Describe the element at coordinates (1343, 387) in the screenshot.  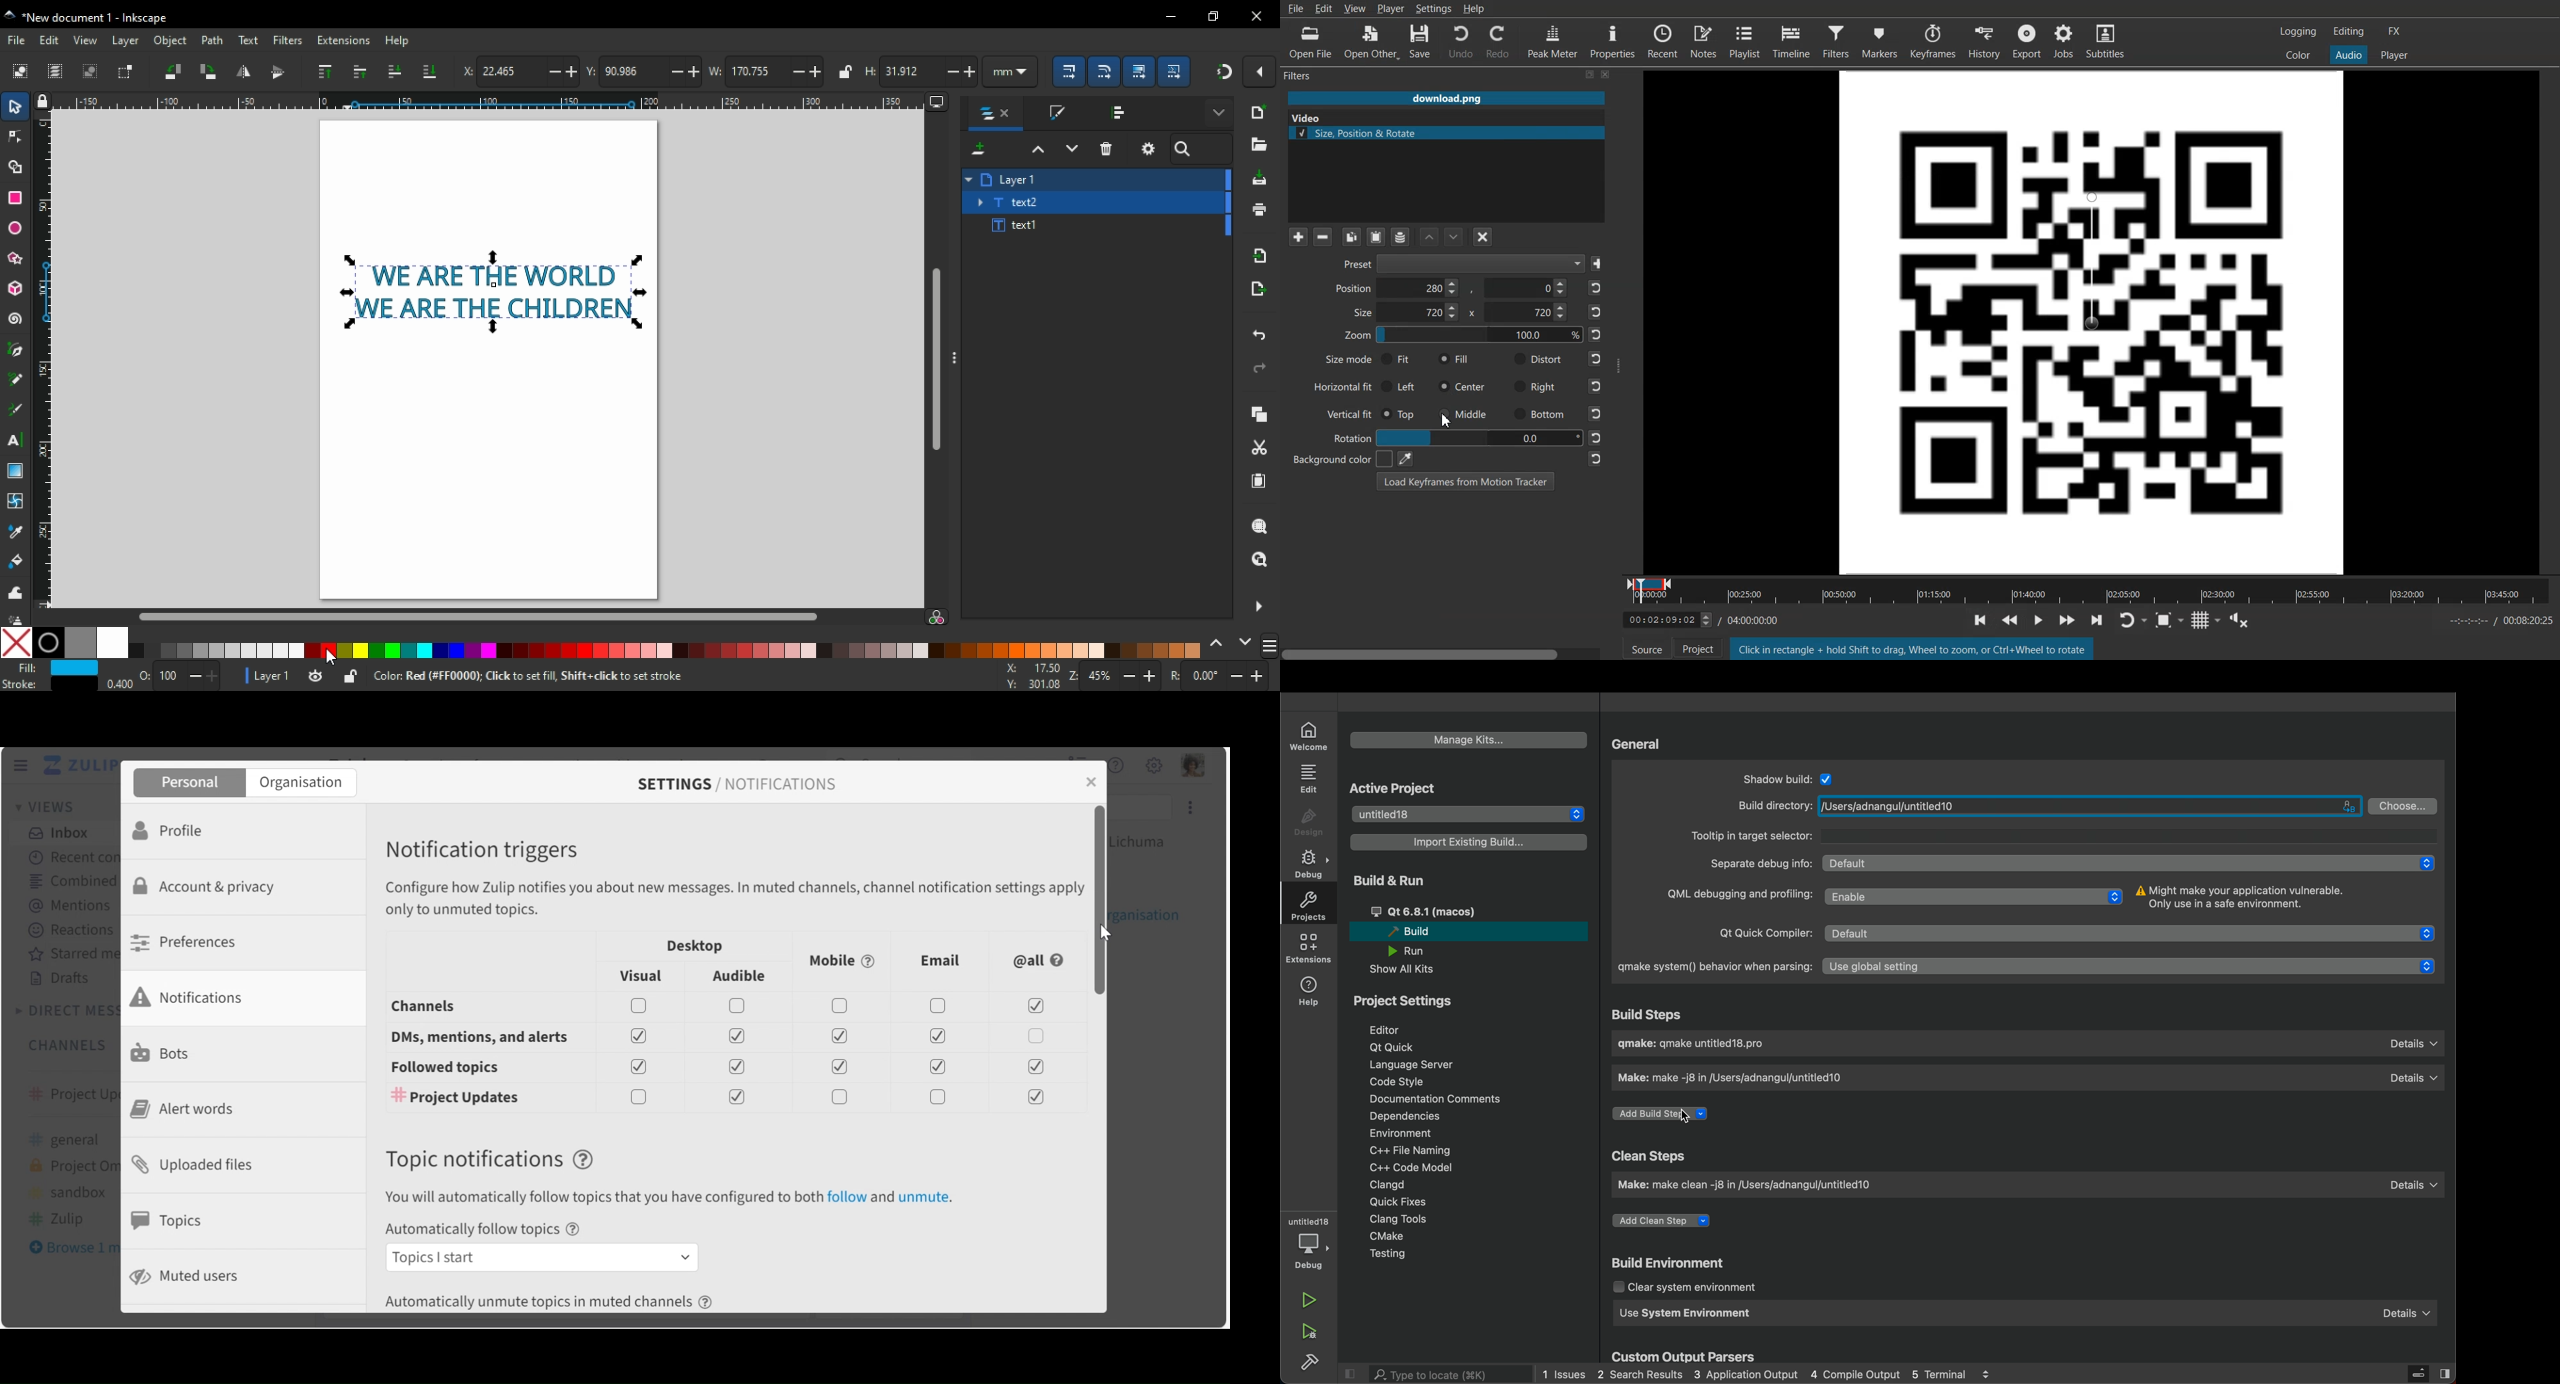
I see `Horizontal Fit` at that location.